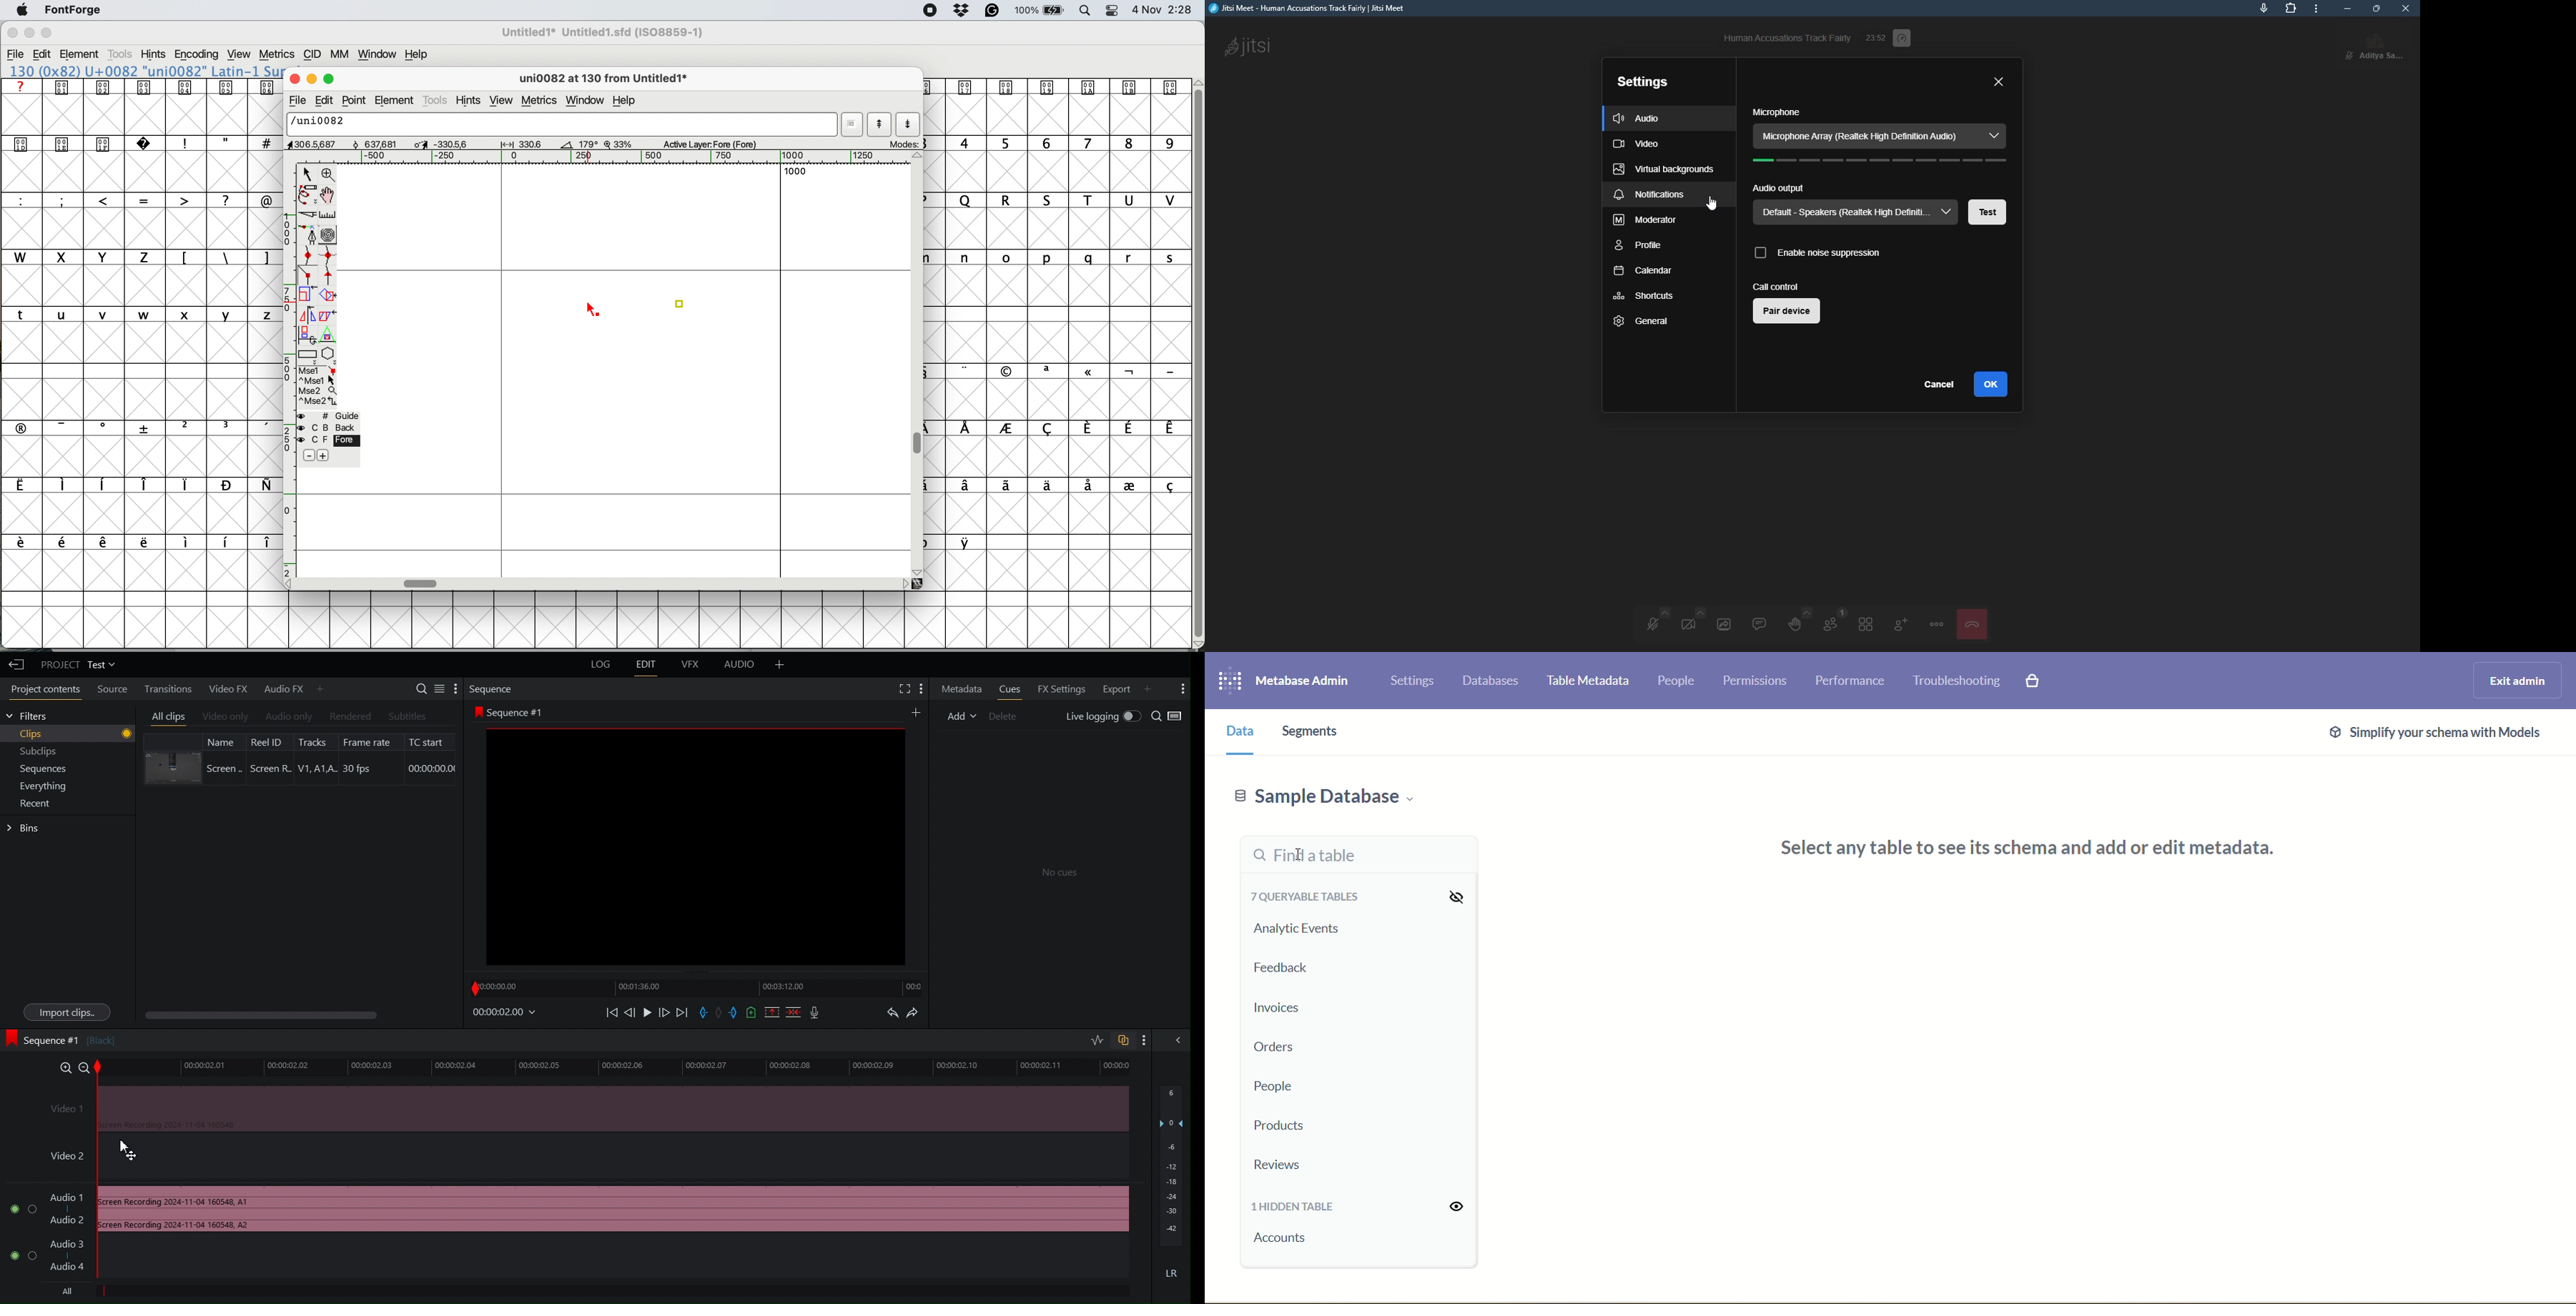  I want to click on glyph name, so click(560, 124).